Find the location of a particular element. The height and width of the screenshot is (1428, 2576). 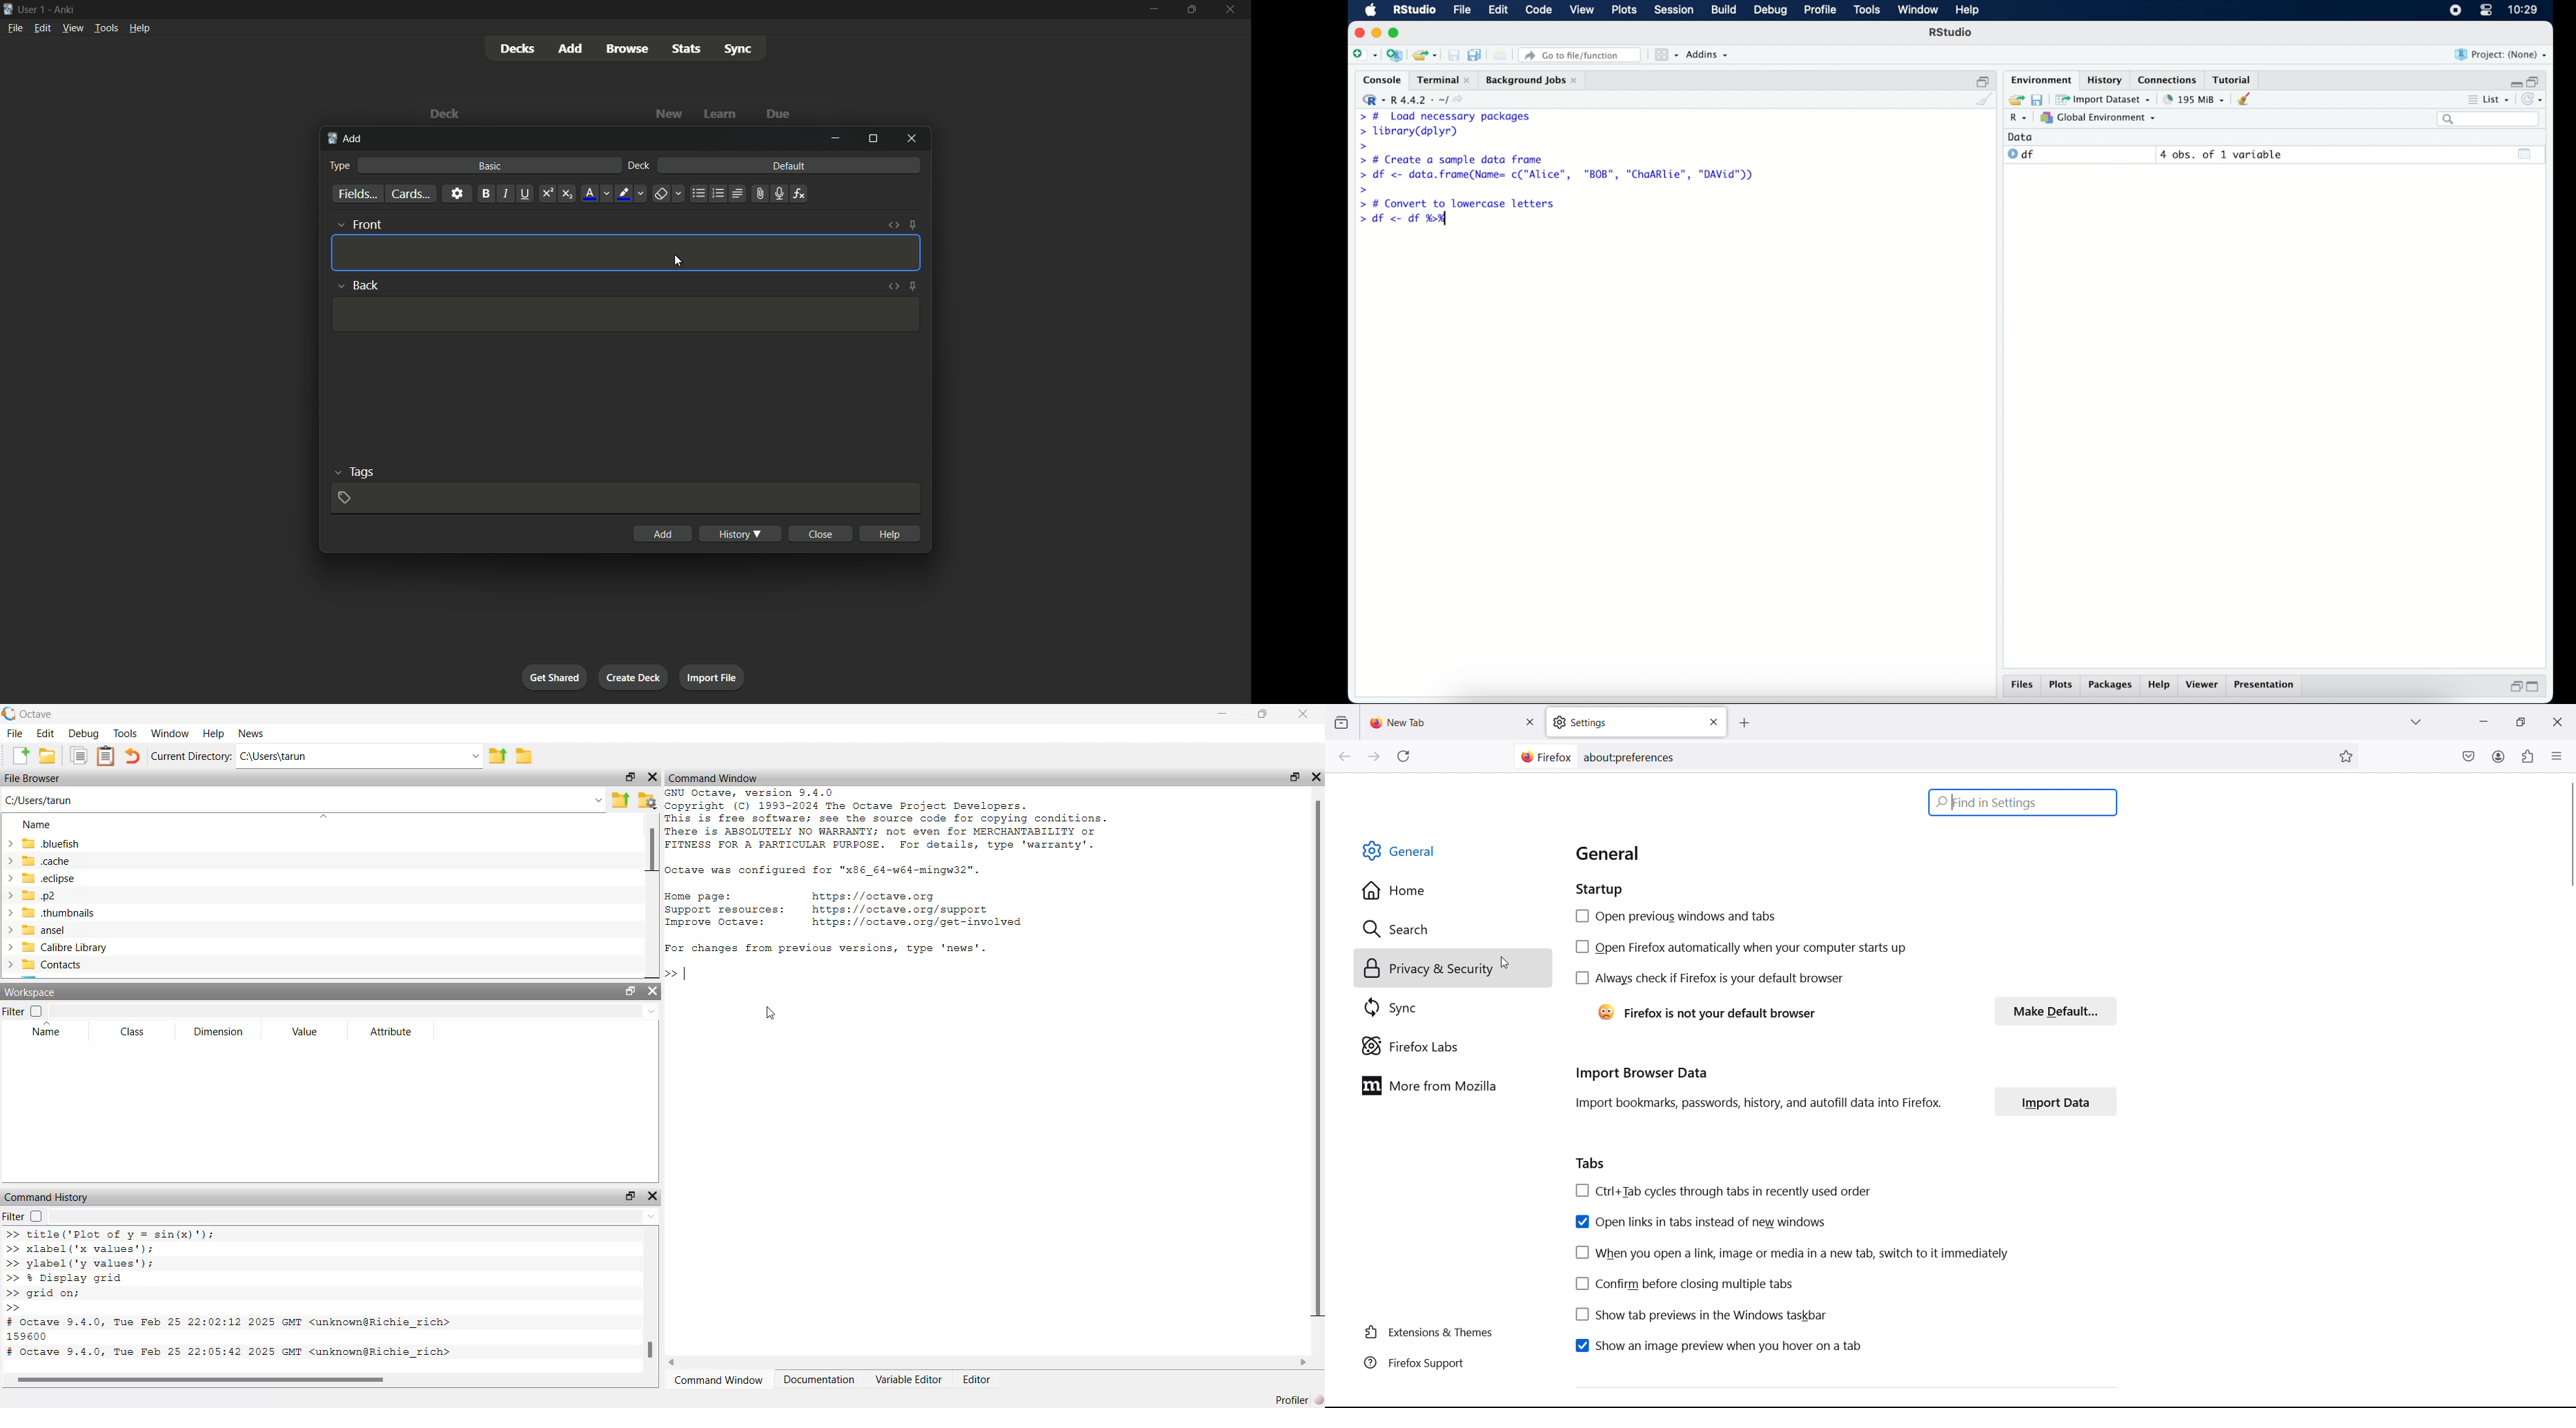

confirm before closing multiple tabs checkbox is located at coordinates (1687, 1283).